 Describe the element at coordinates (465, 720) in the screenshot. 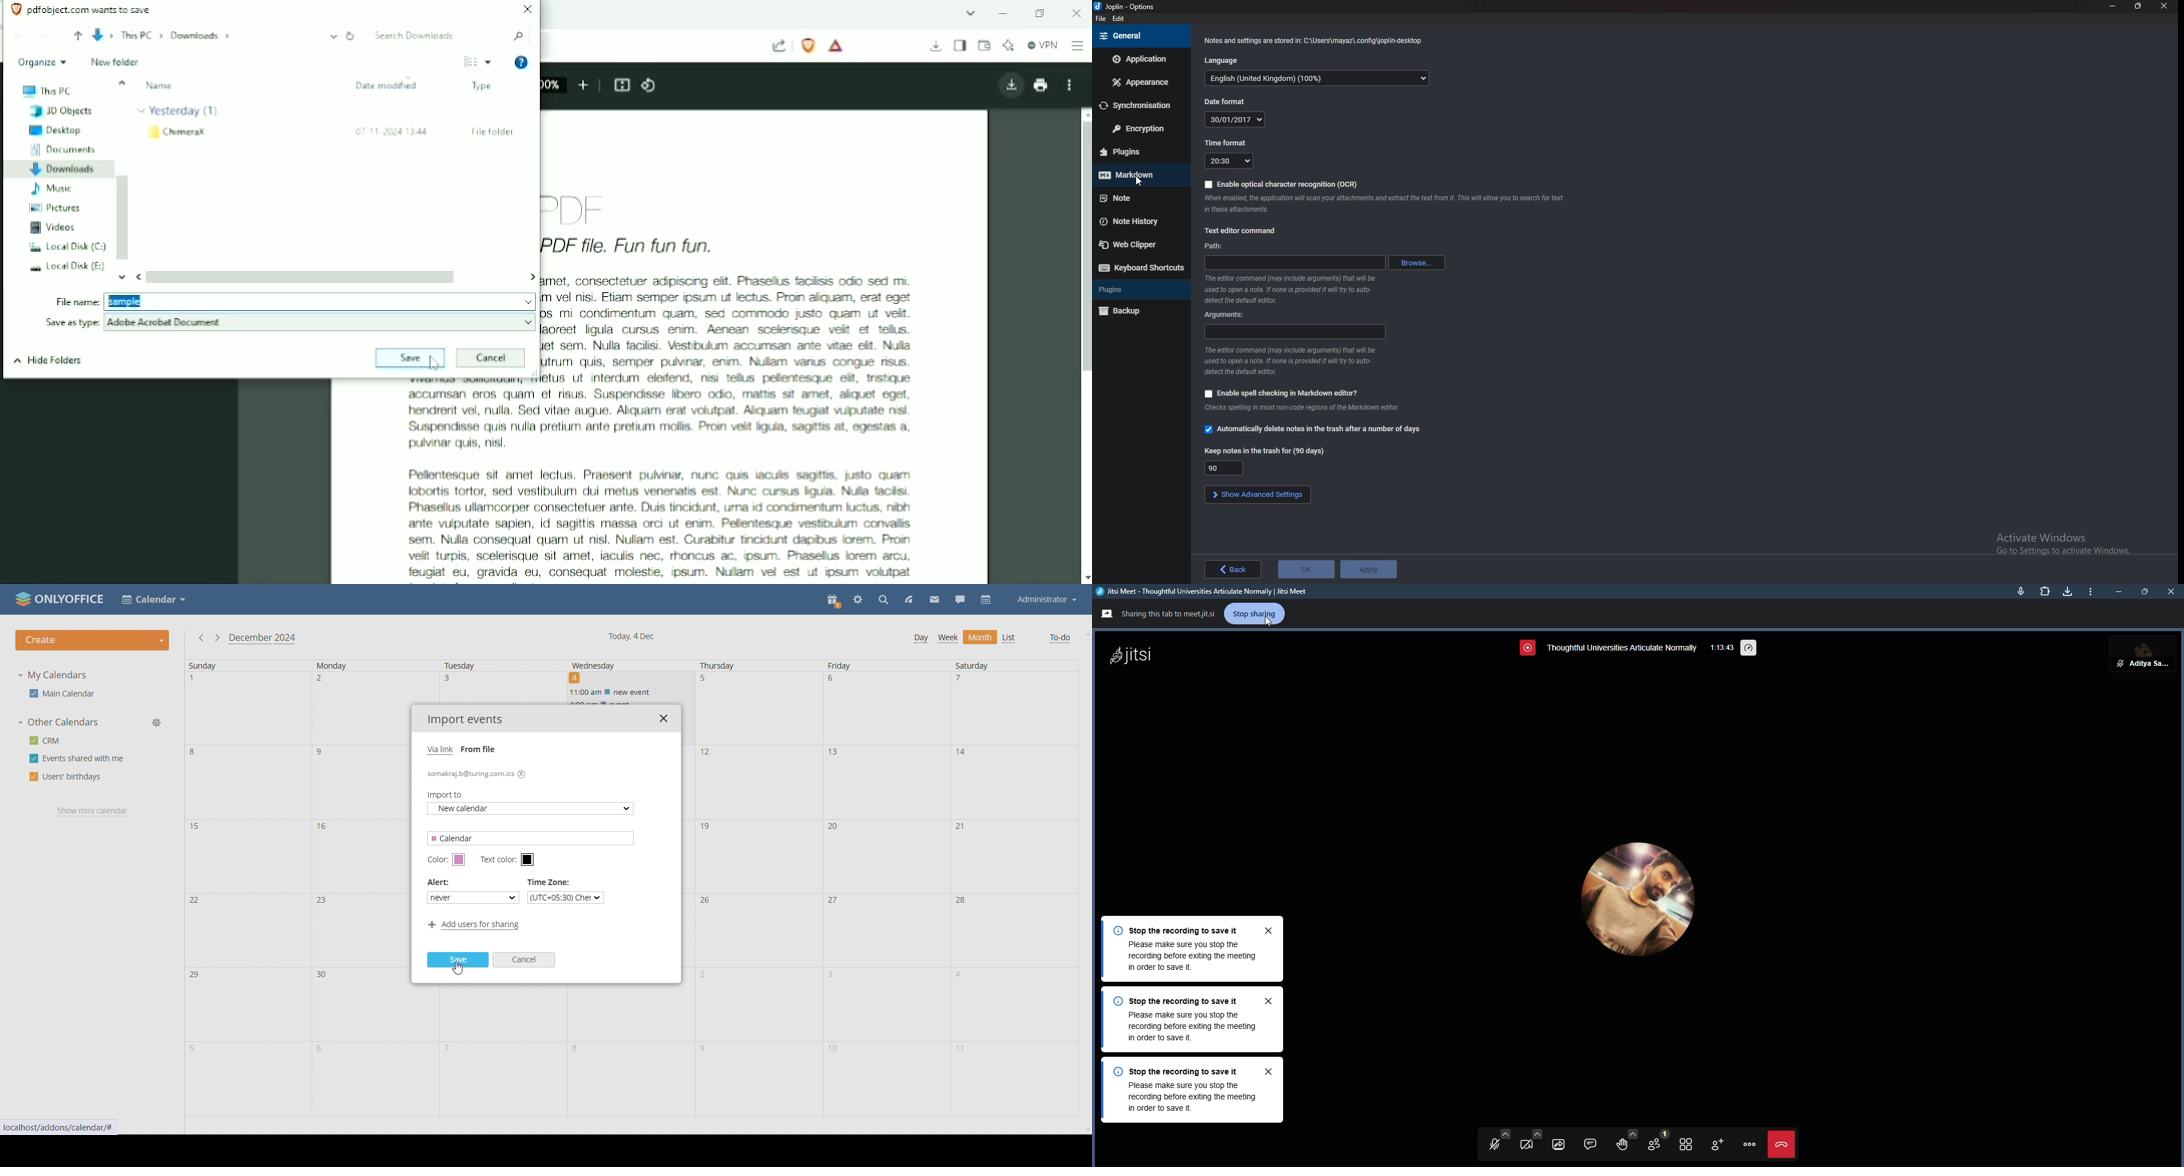

I see `import events` at that location.